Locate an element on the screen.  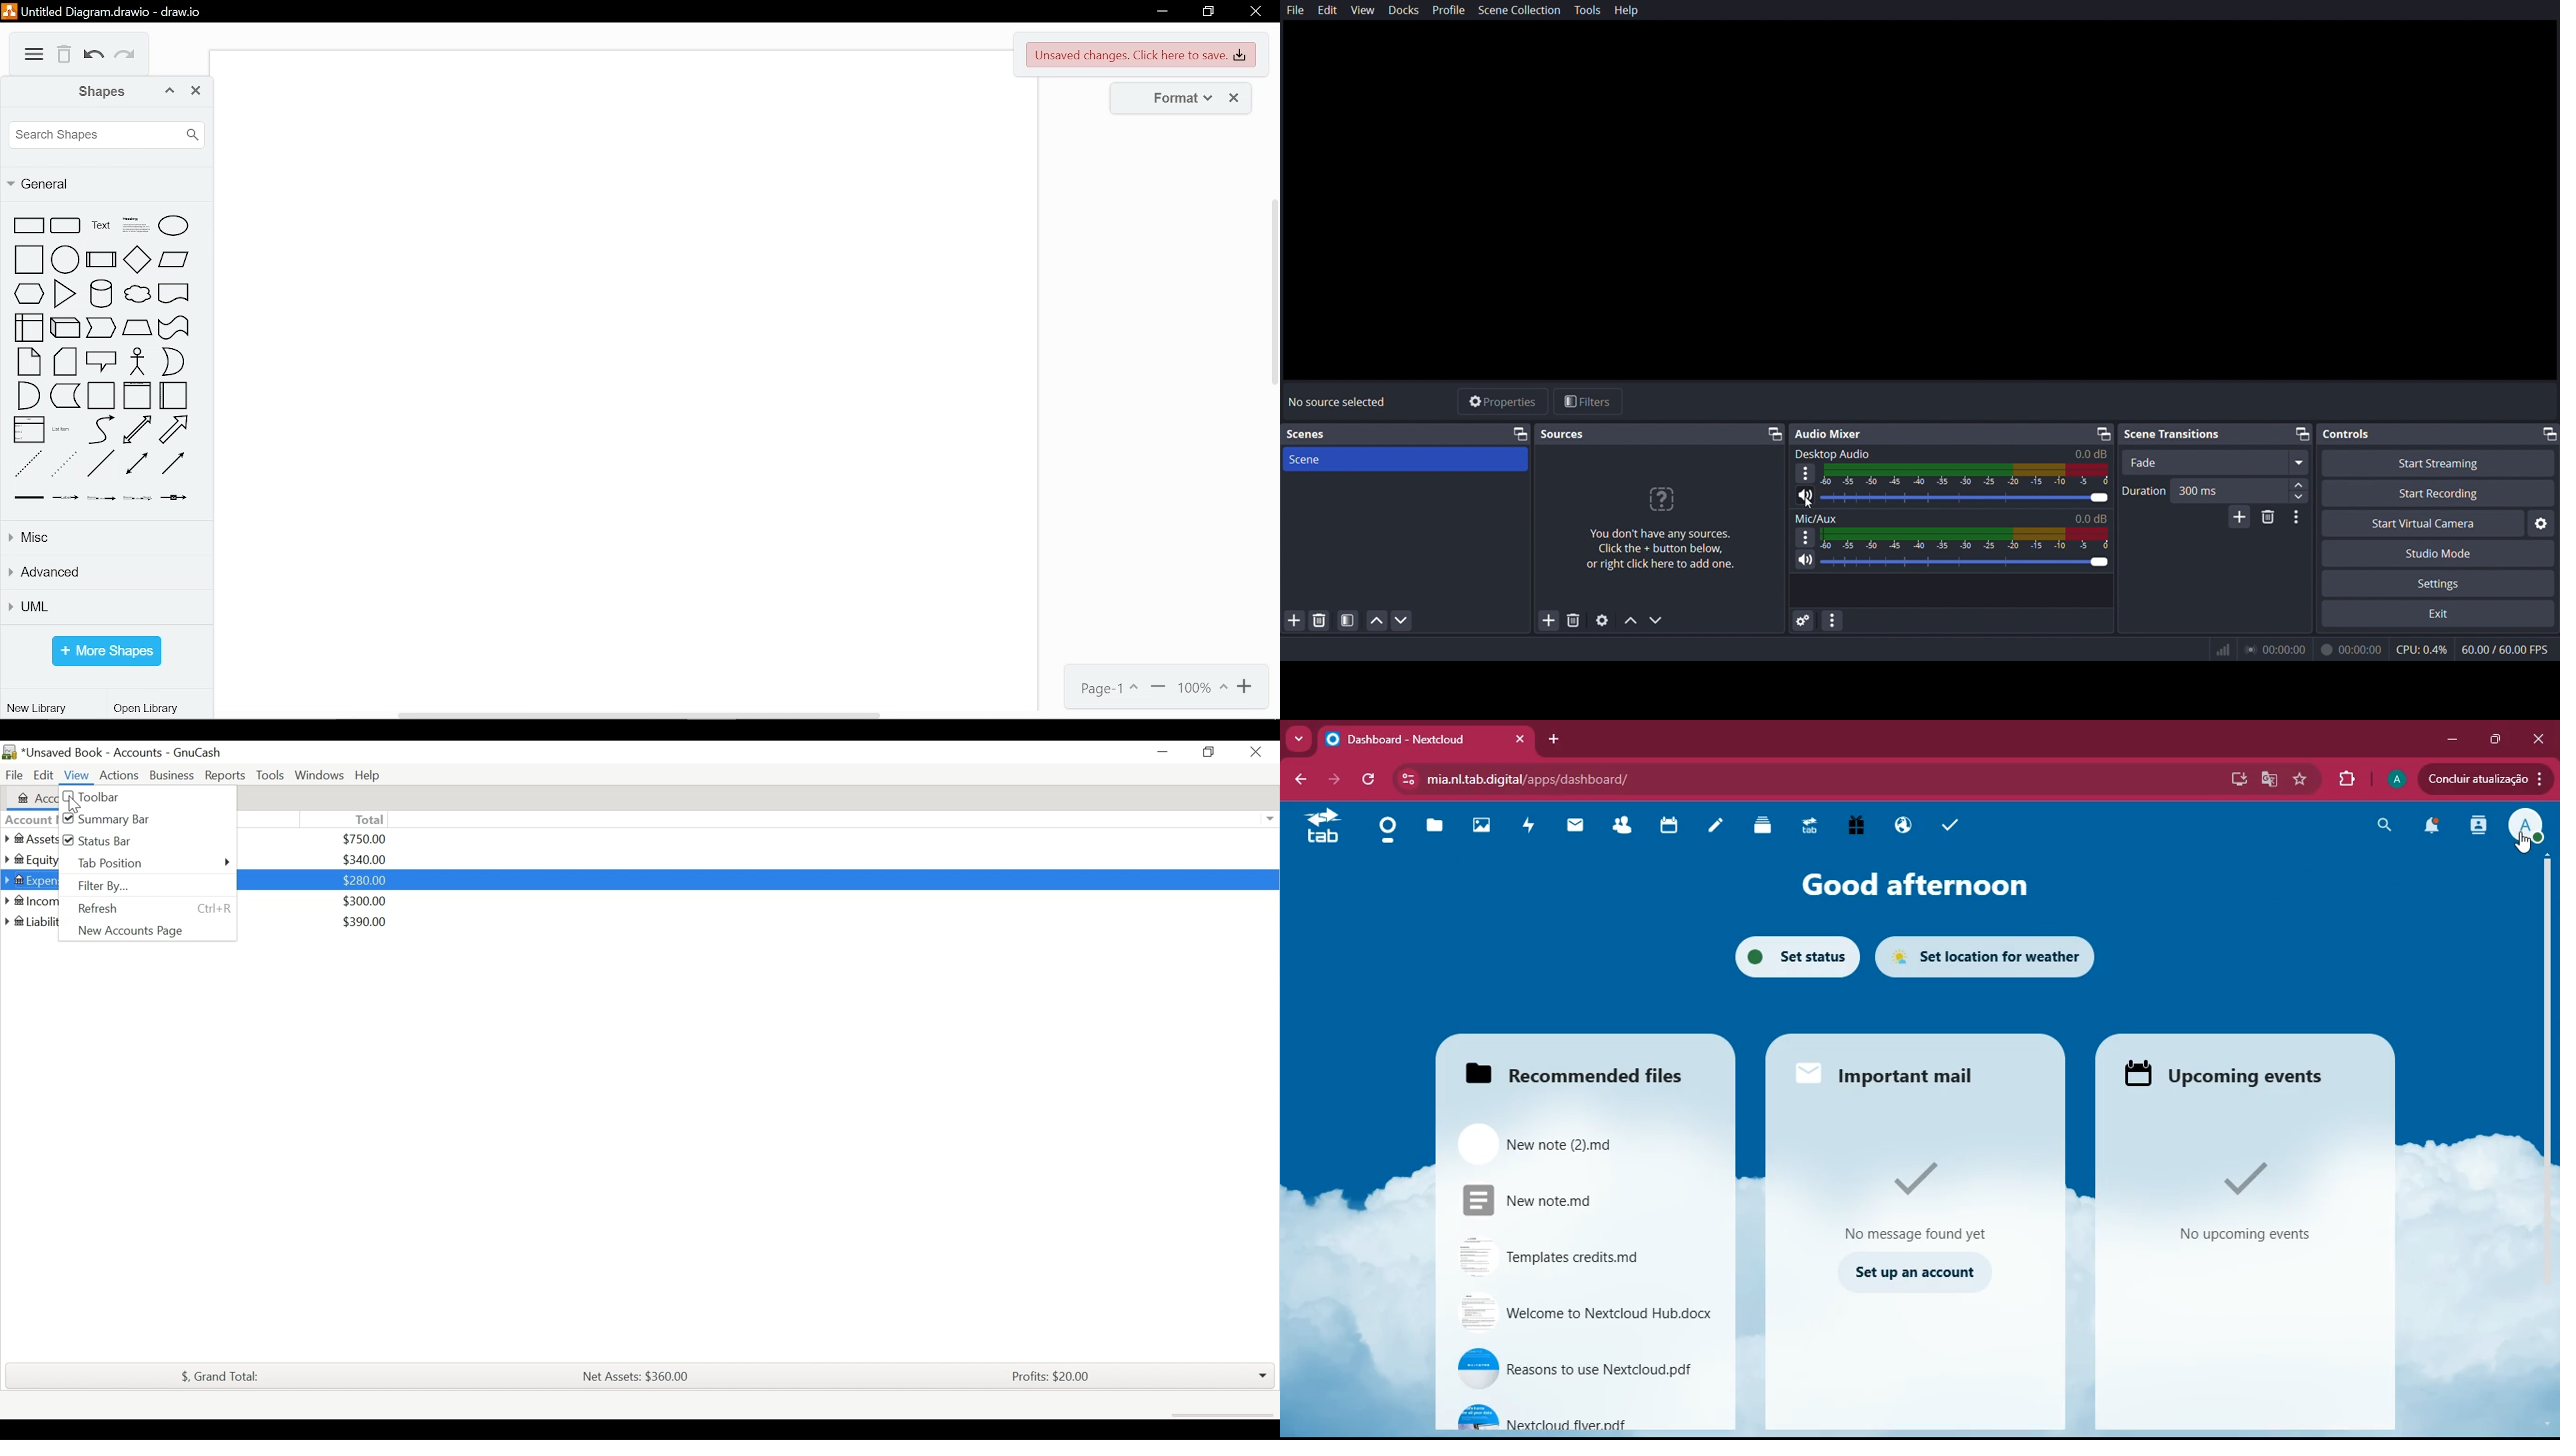
home is located at coordinates (1383, 833).